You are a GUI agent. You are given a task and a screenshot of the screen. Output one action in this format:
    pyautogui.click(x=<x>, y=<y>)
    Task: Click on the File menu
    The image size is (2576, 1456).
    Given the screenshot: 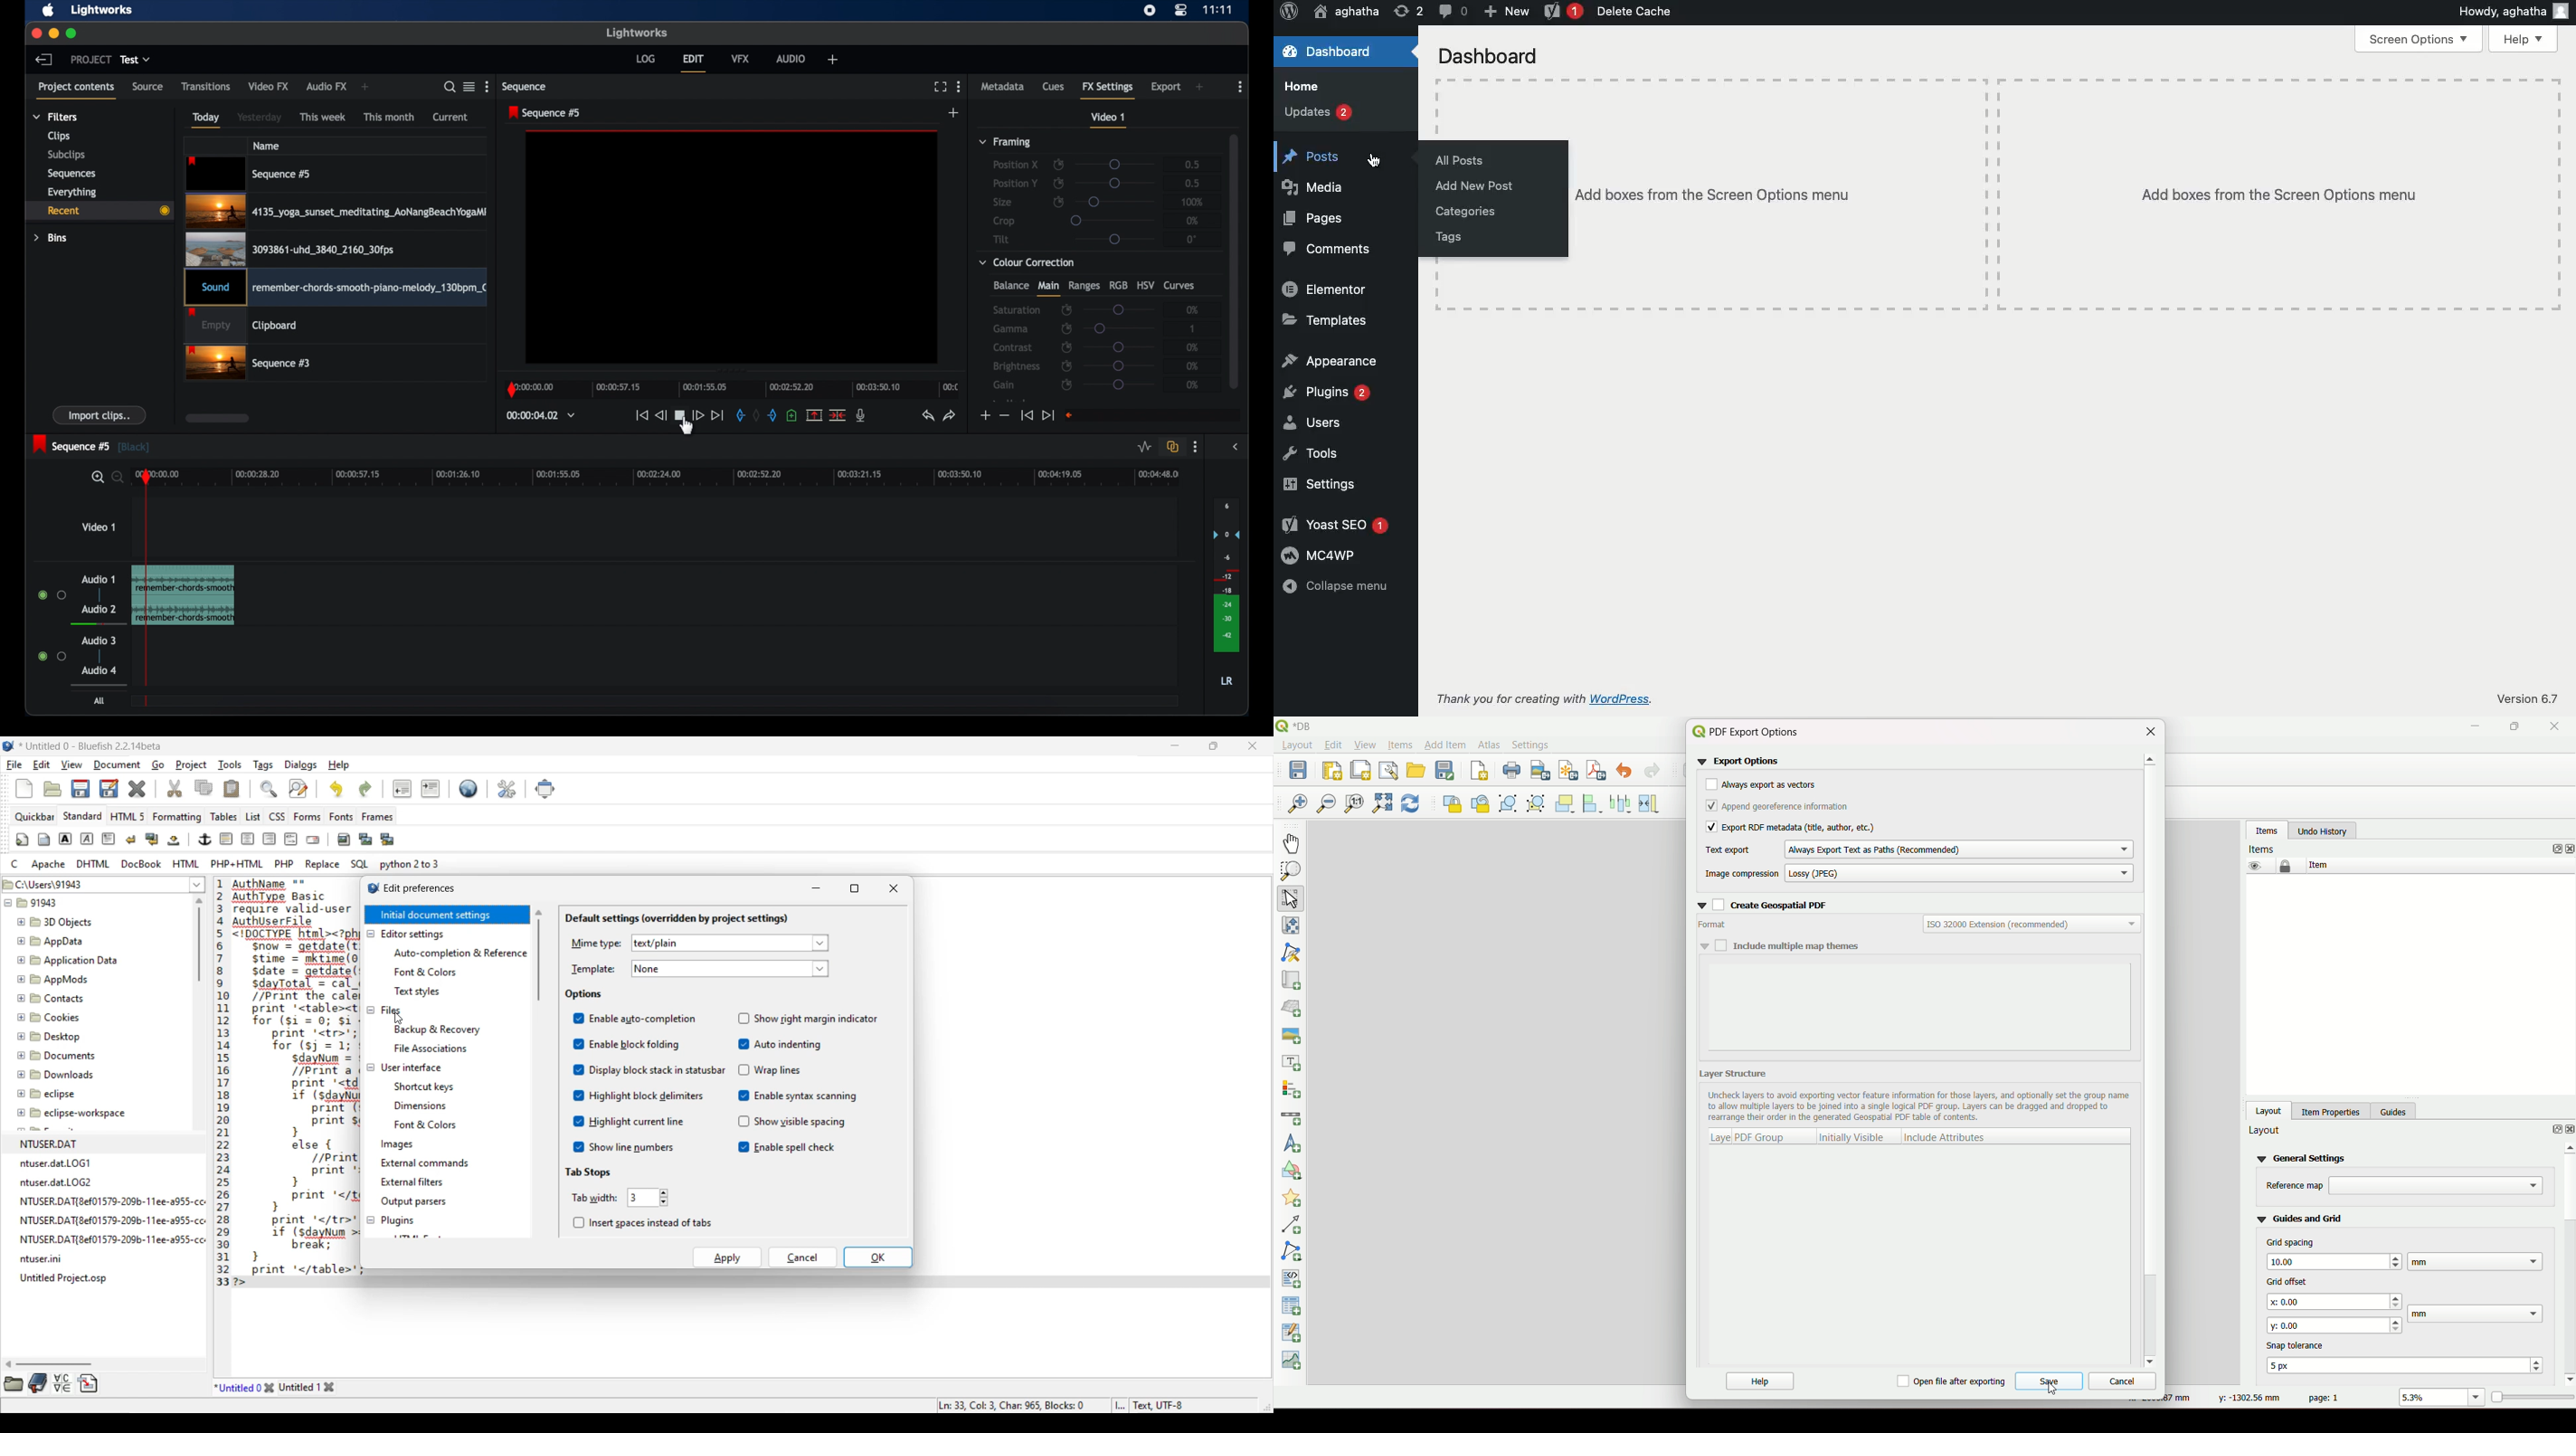 What is the action you would take?
    pyautogui.click(x=15, y=765)
    